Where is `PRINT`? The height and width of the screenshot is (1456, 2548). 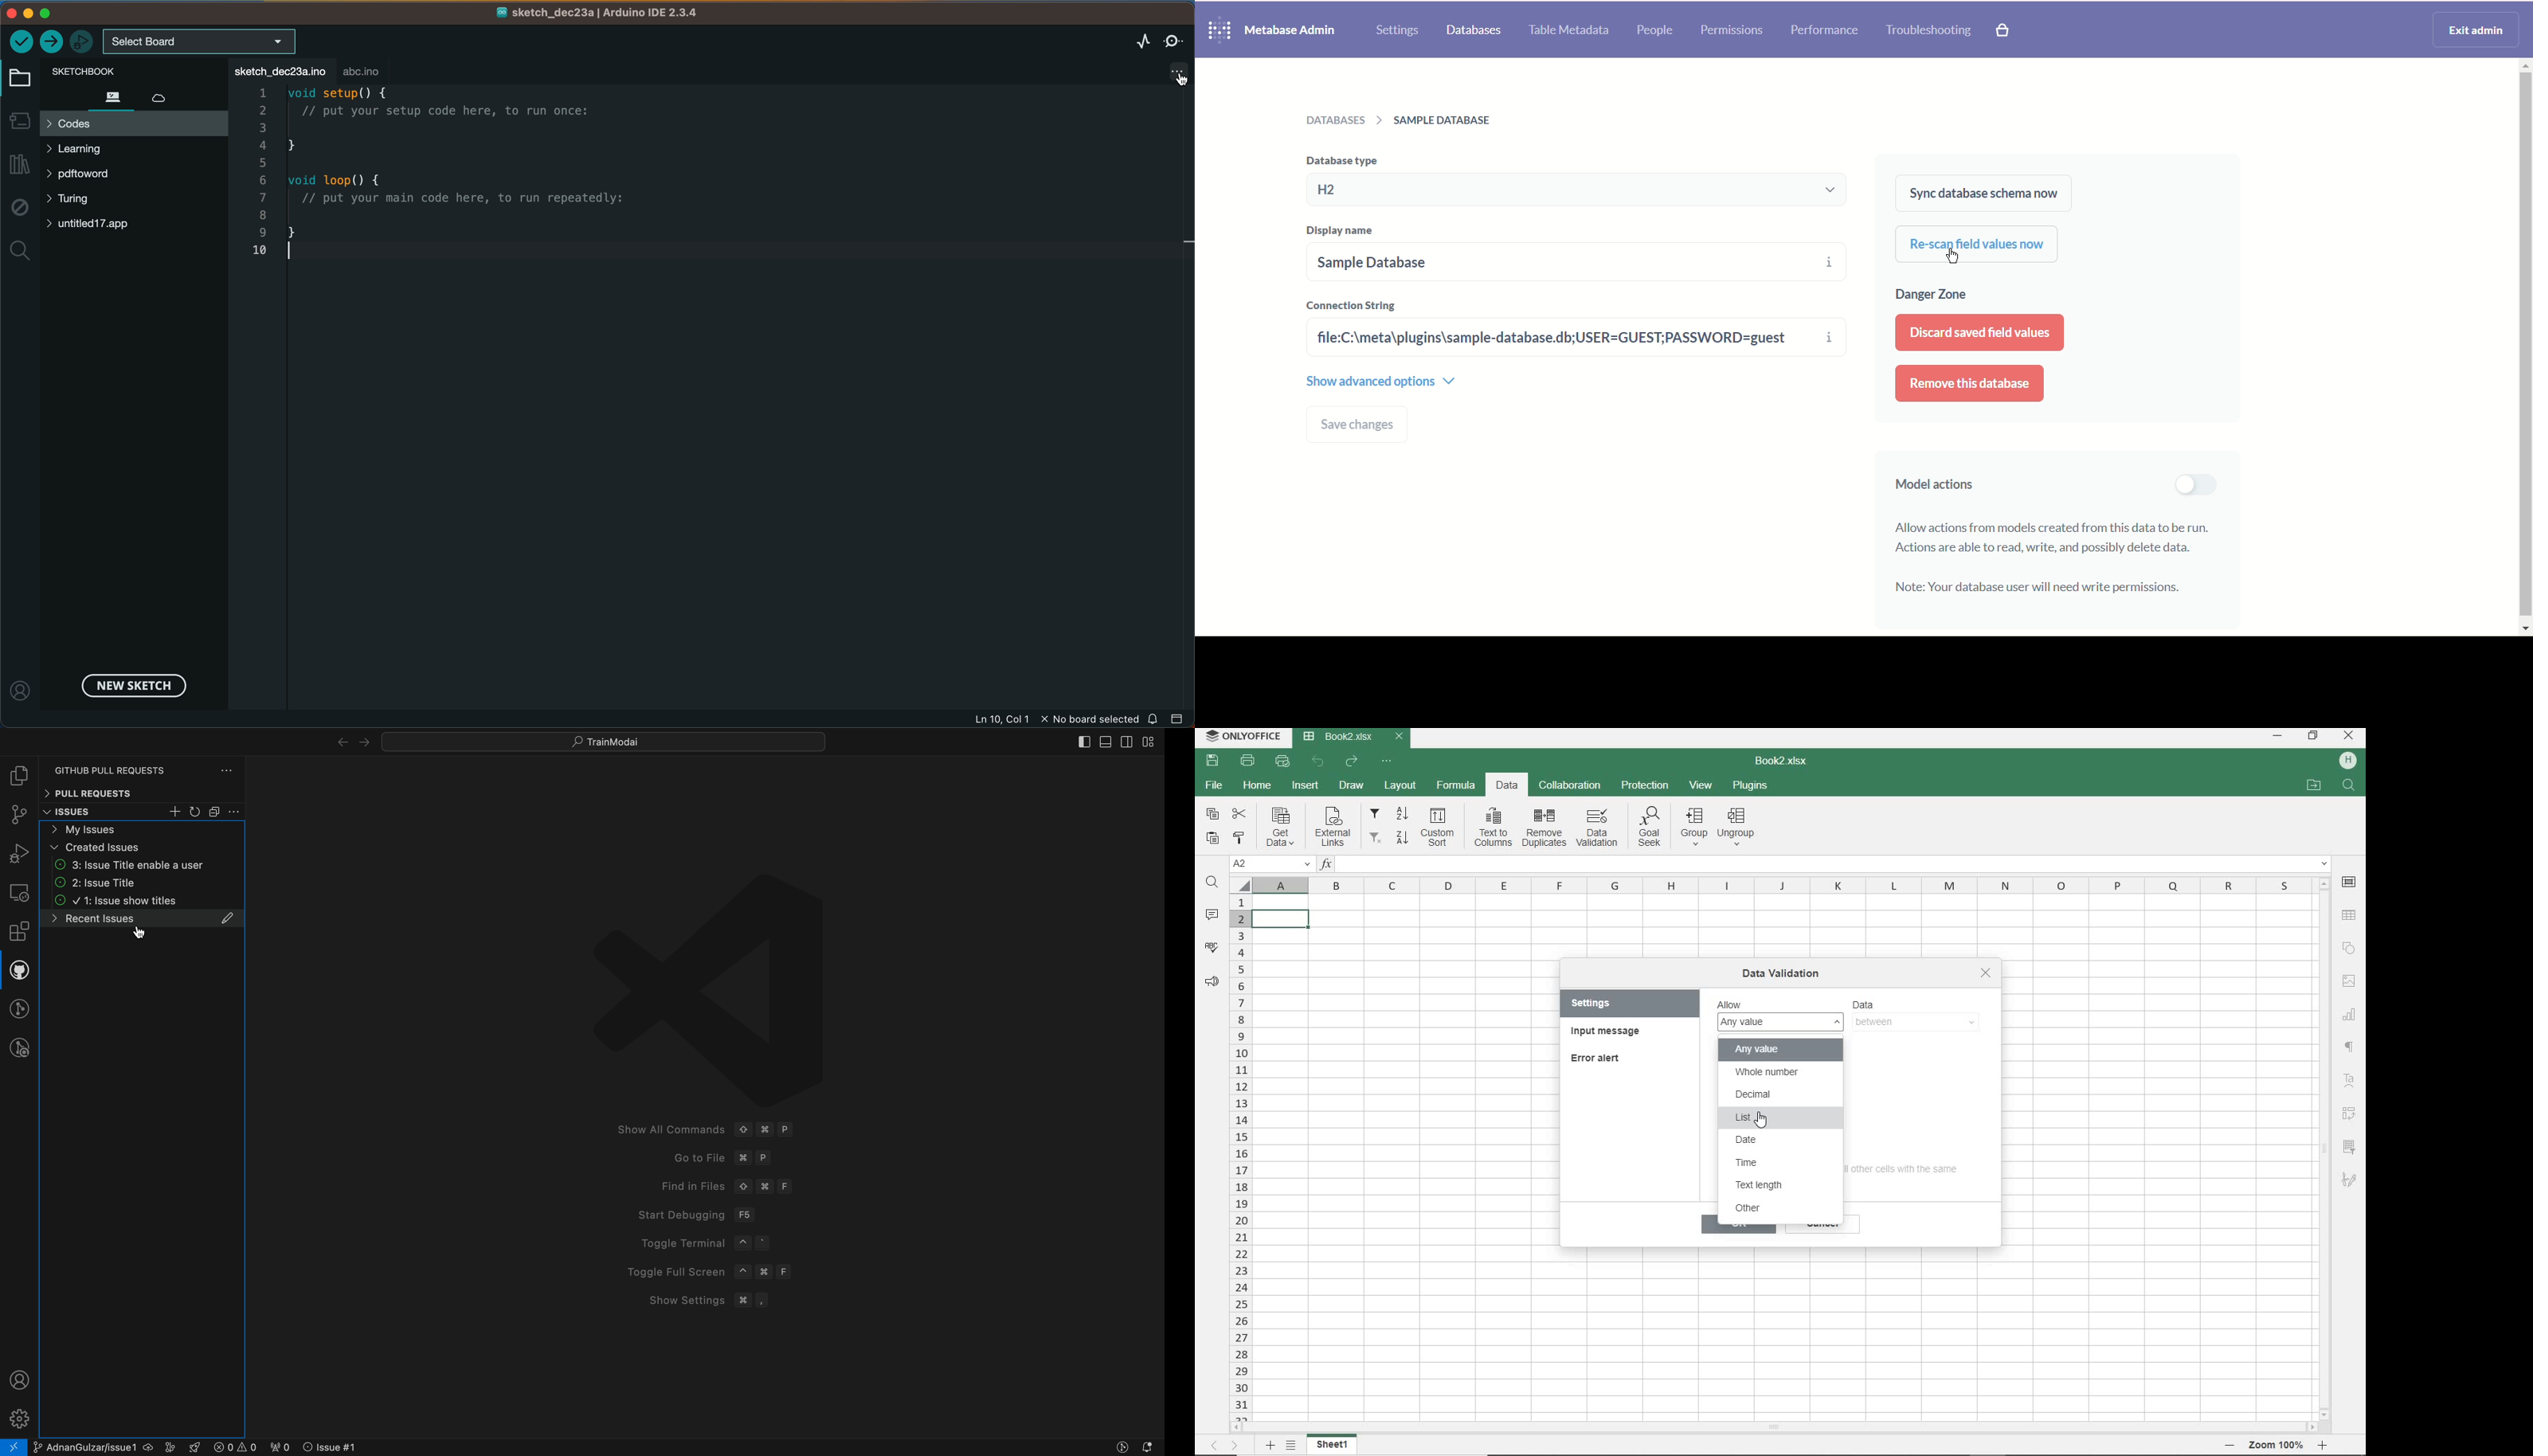 PRINT is located at coordinates (1248, 761).